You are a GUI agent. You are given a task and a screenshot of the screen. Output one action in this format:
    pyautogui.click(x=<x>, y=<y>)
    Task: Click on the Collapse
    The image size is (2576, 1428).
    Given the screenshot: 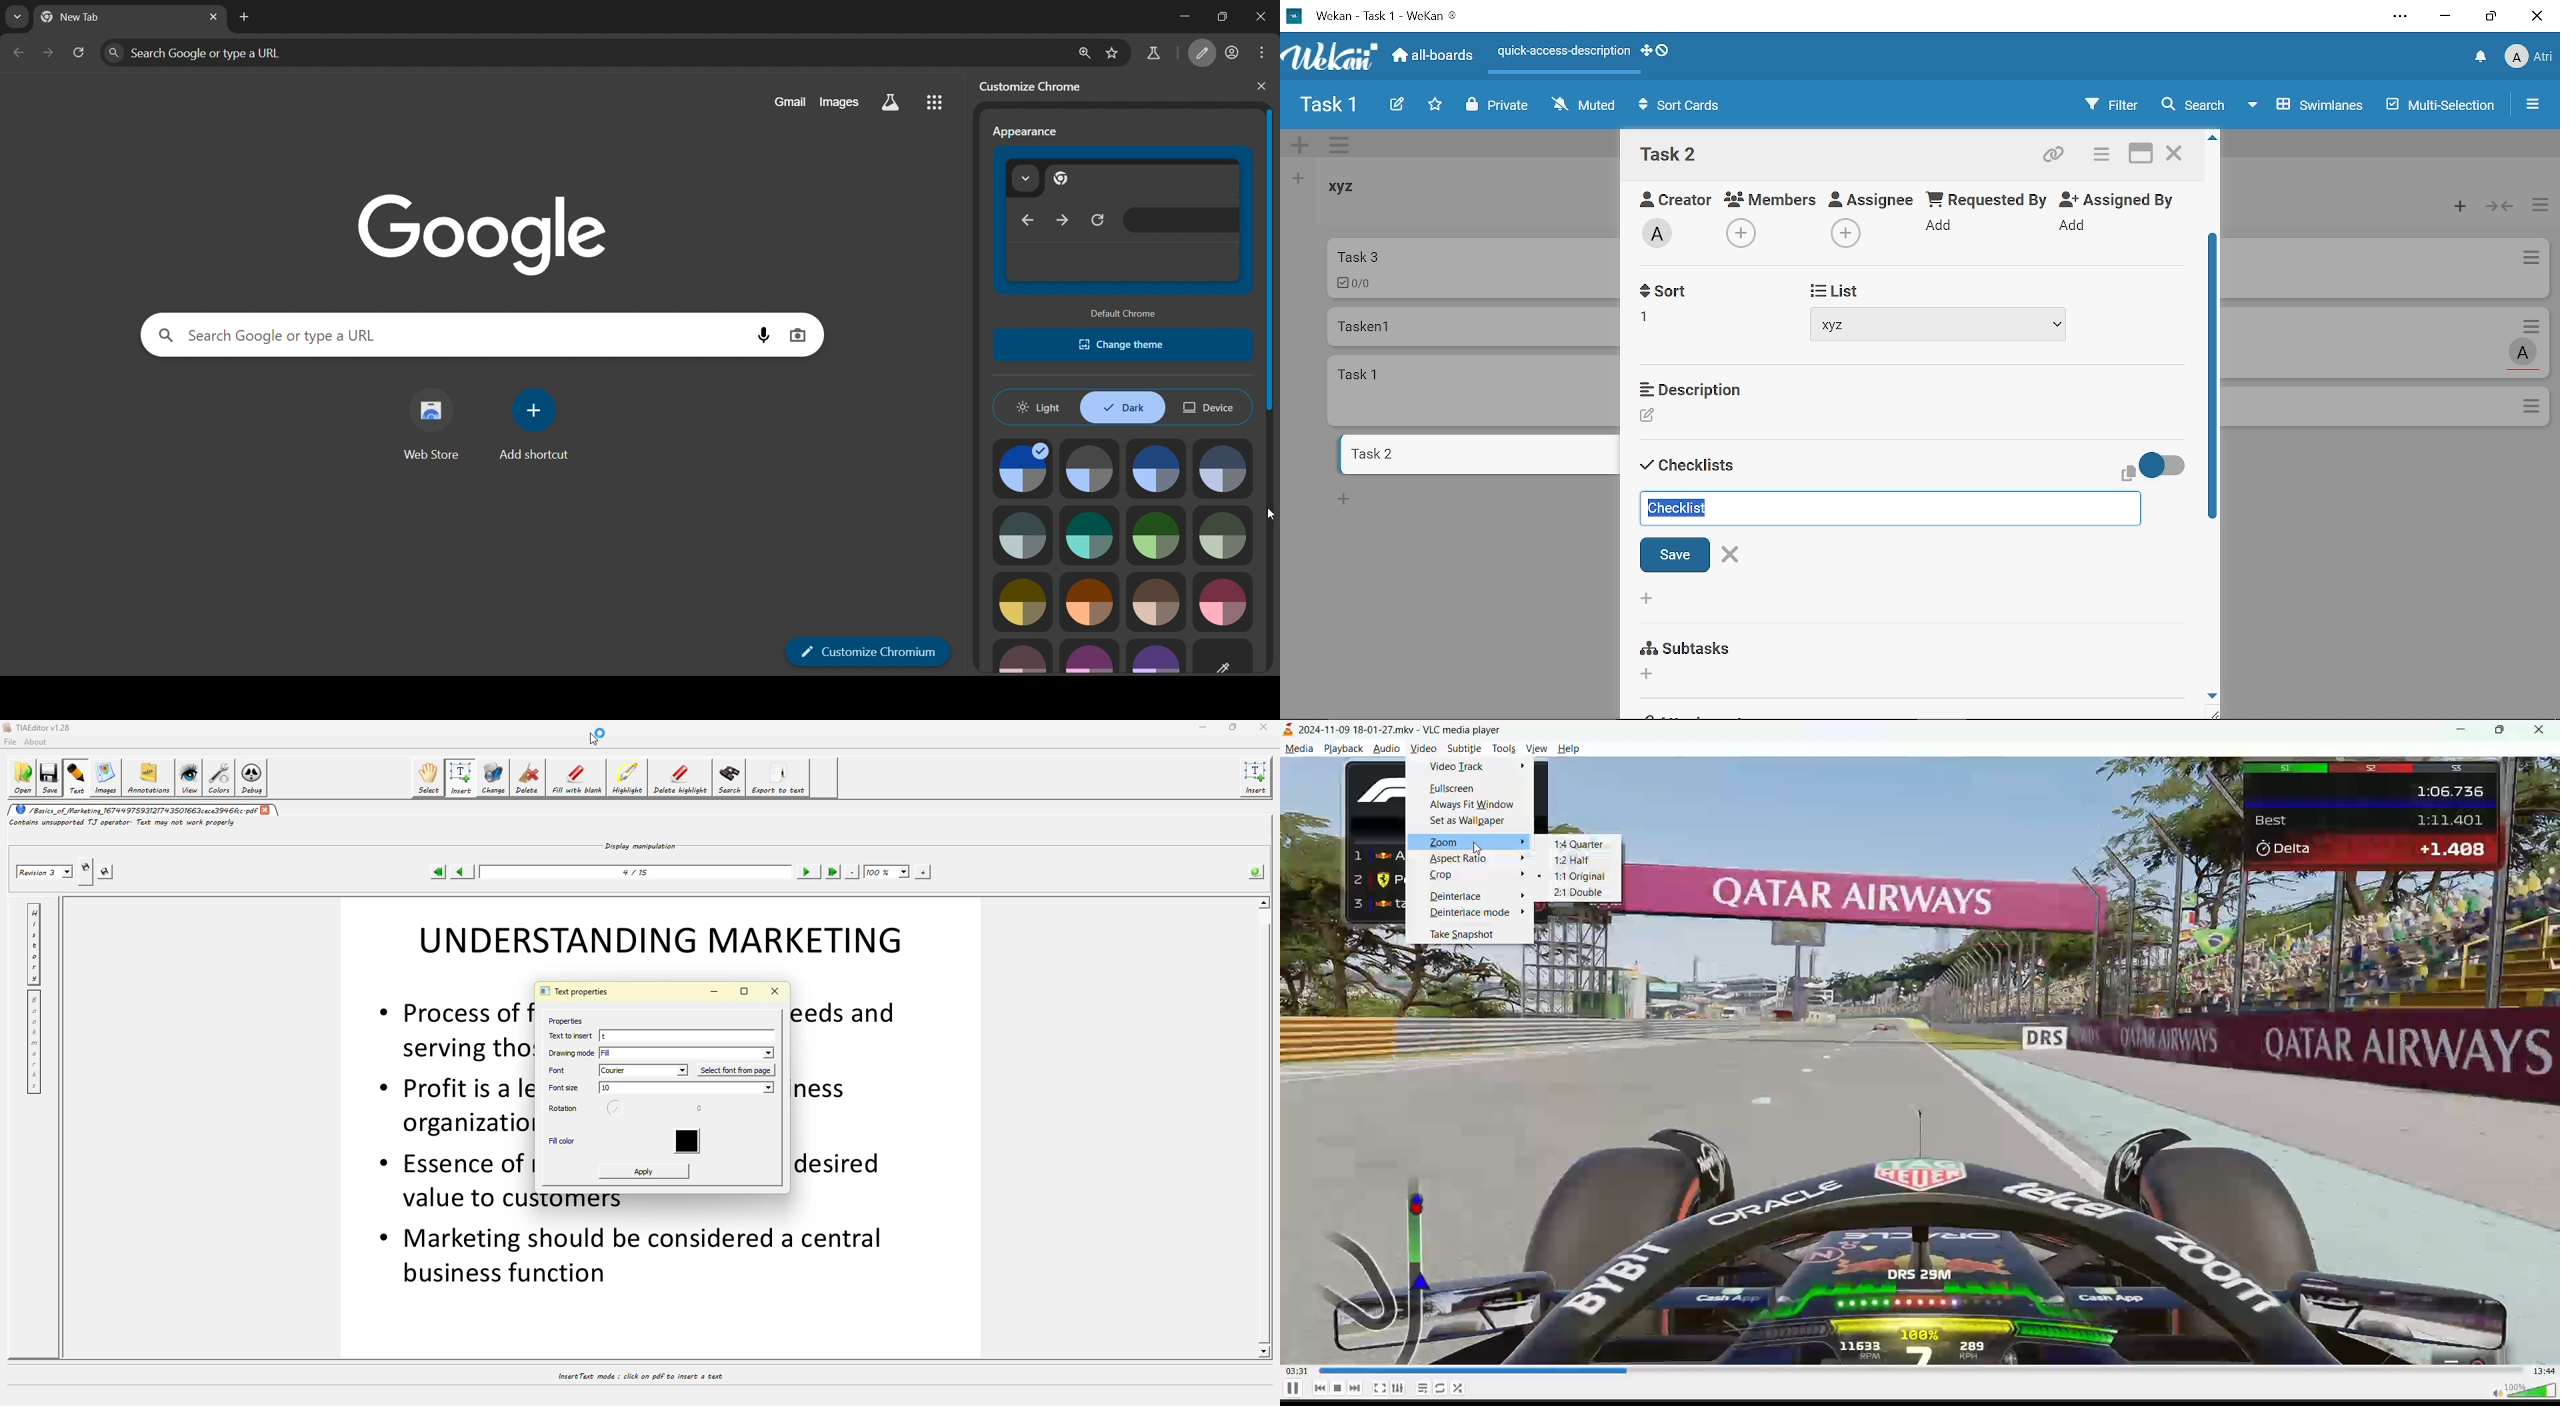 What is the action you would take?
    pyautogui.click(x=2501, y=207)
    